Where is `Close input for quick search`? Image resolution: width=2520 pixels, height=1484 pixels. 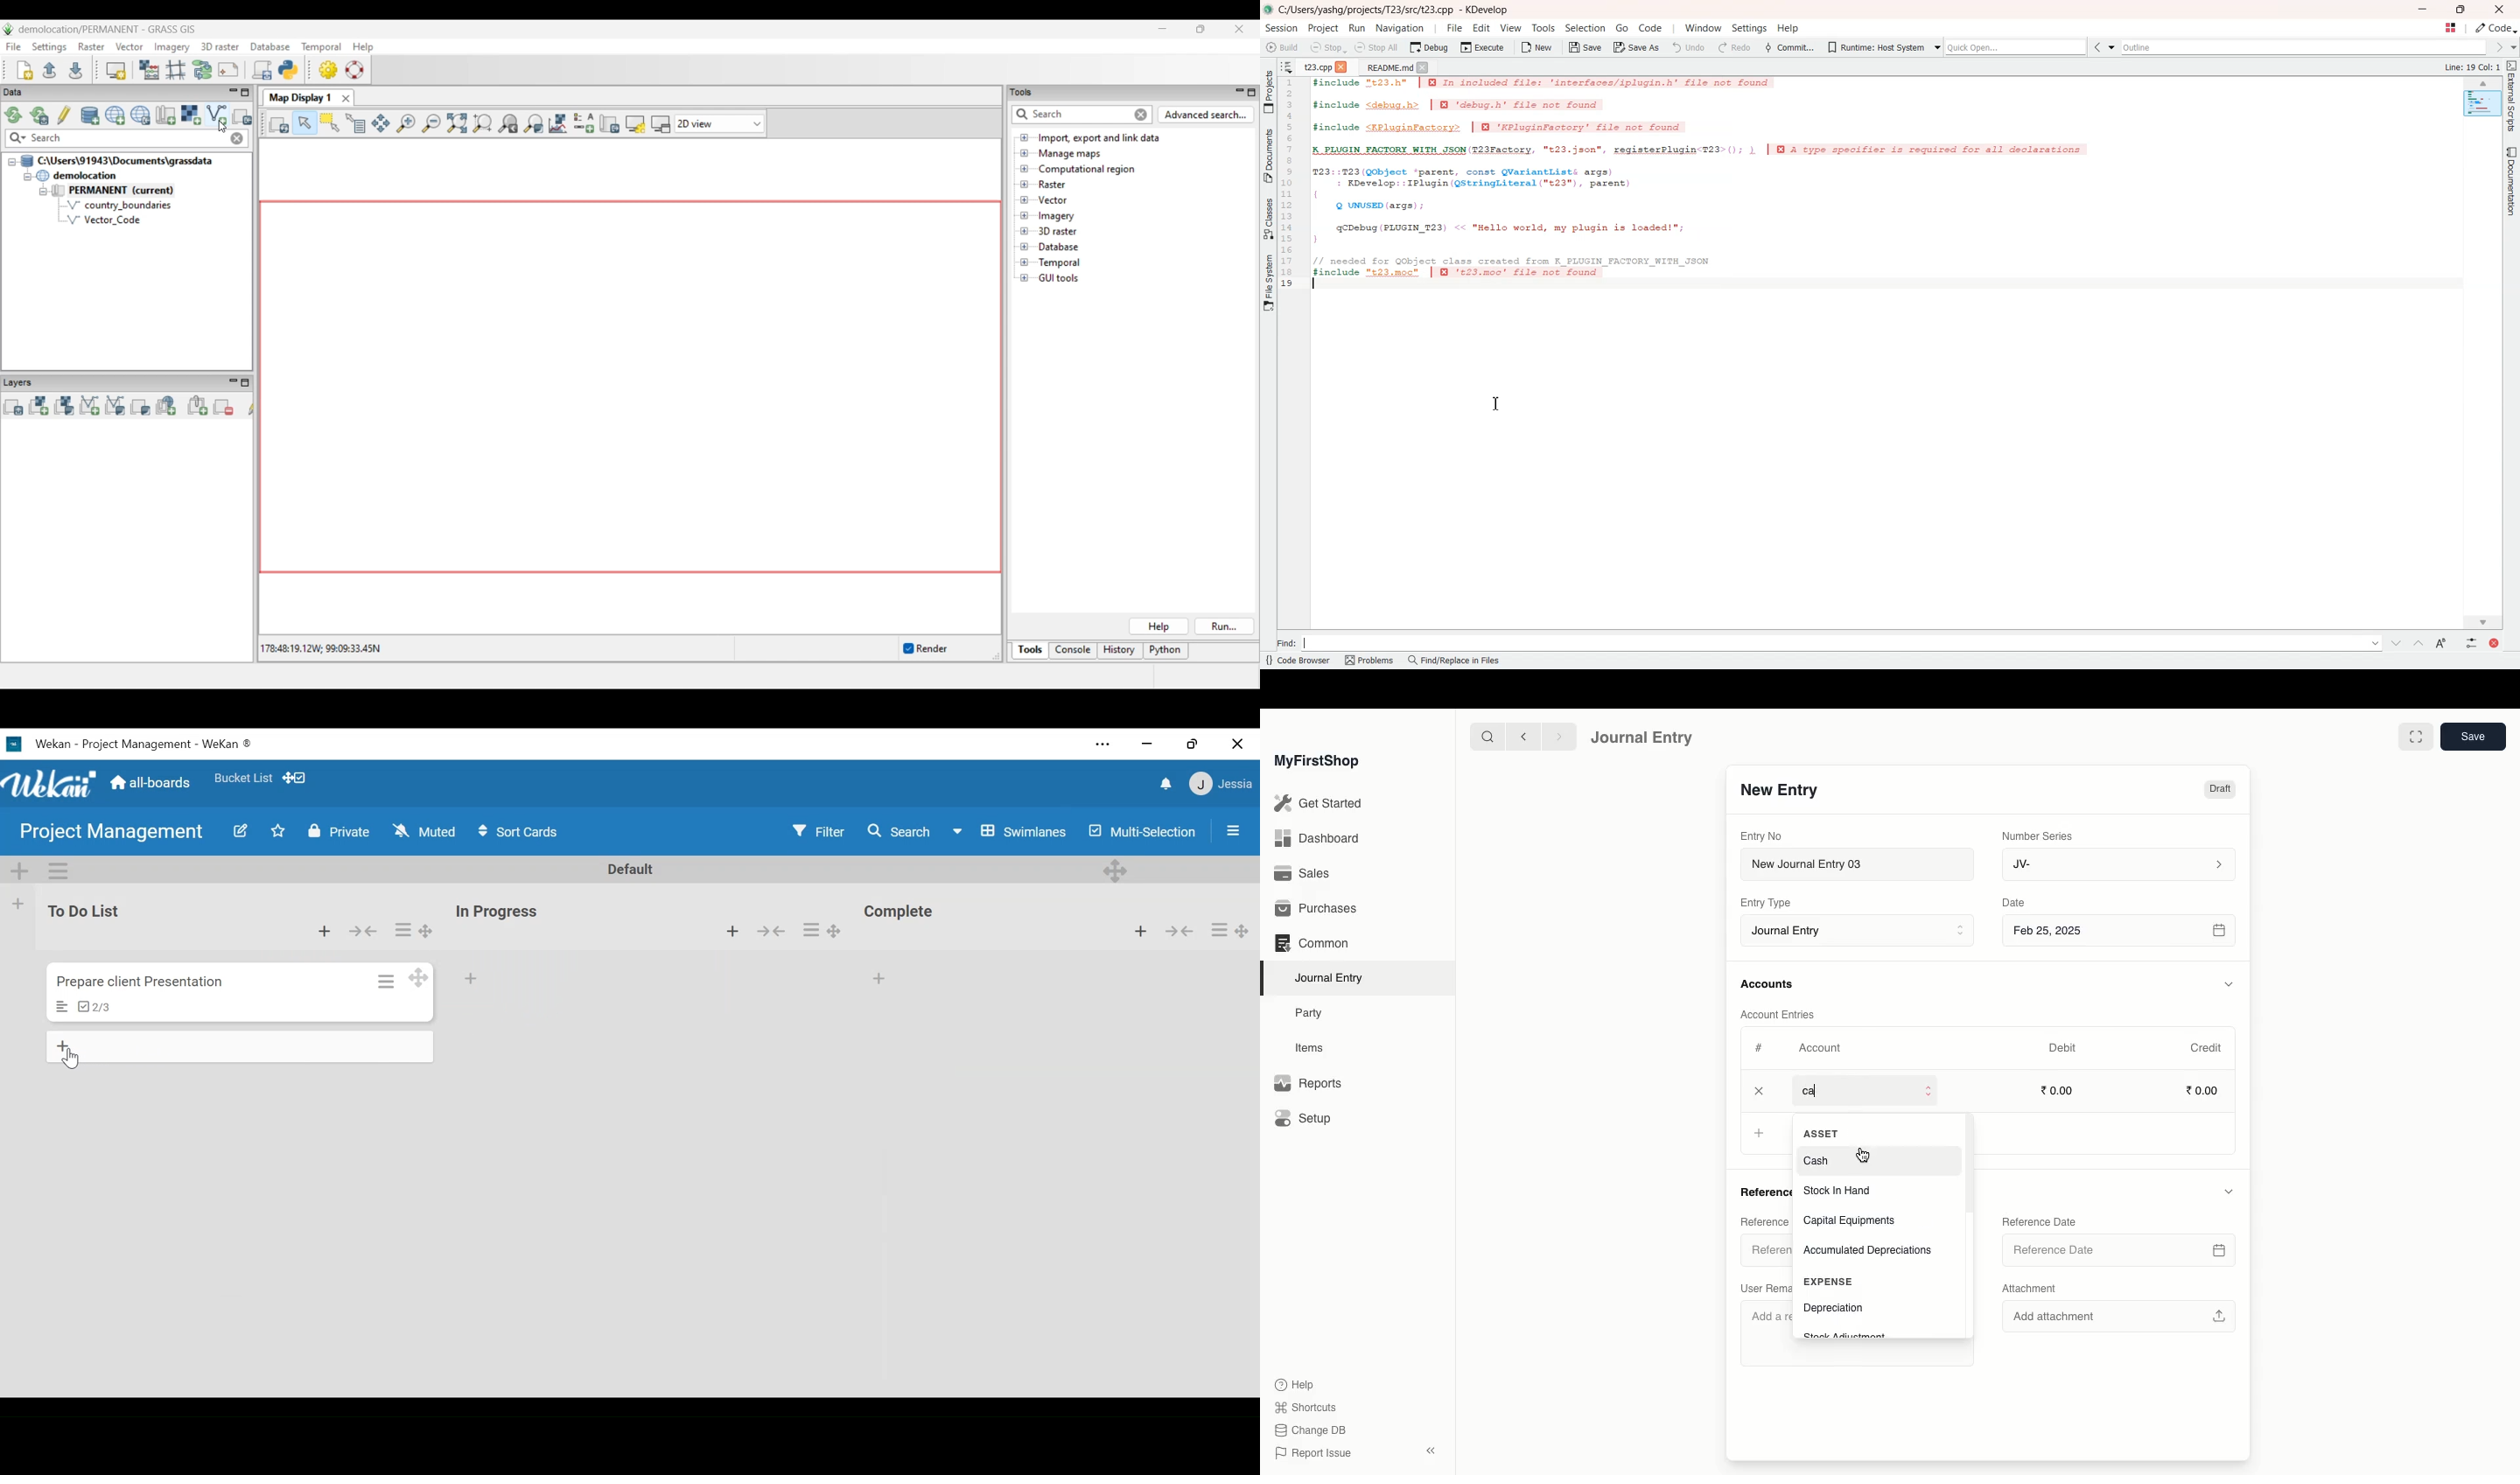 Close input for quick search is located at coordinates (1142, 115).